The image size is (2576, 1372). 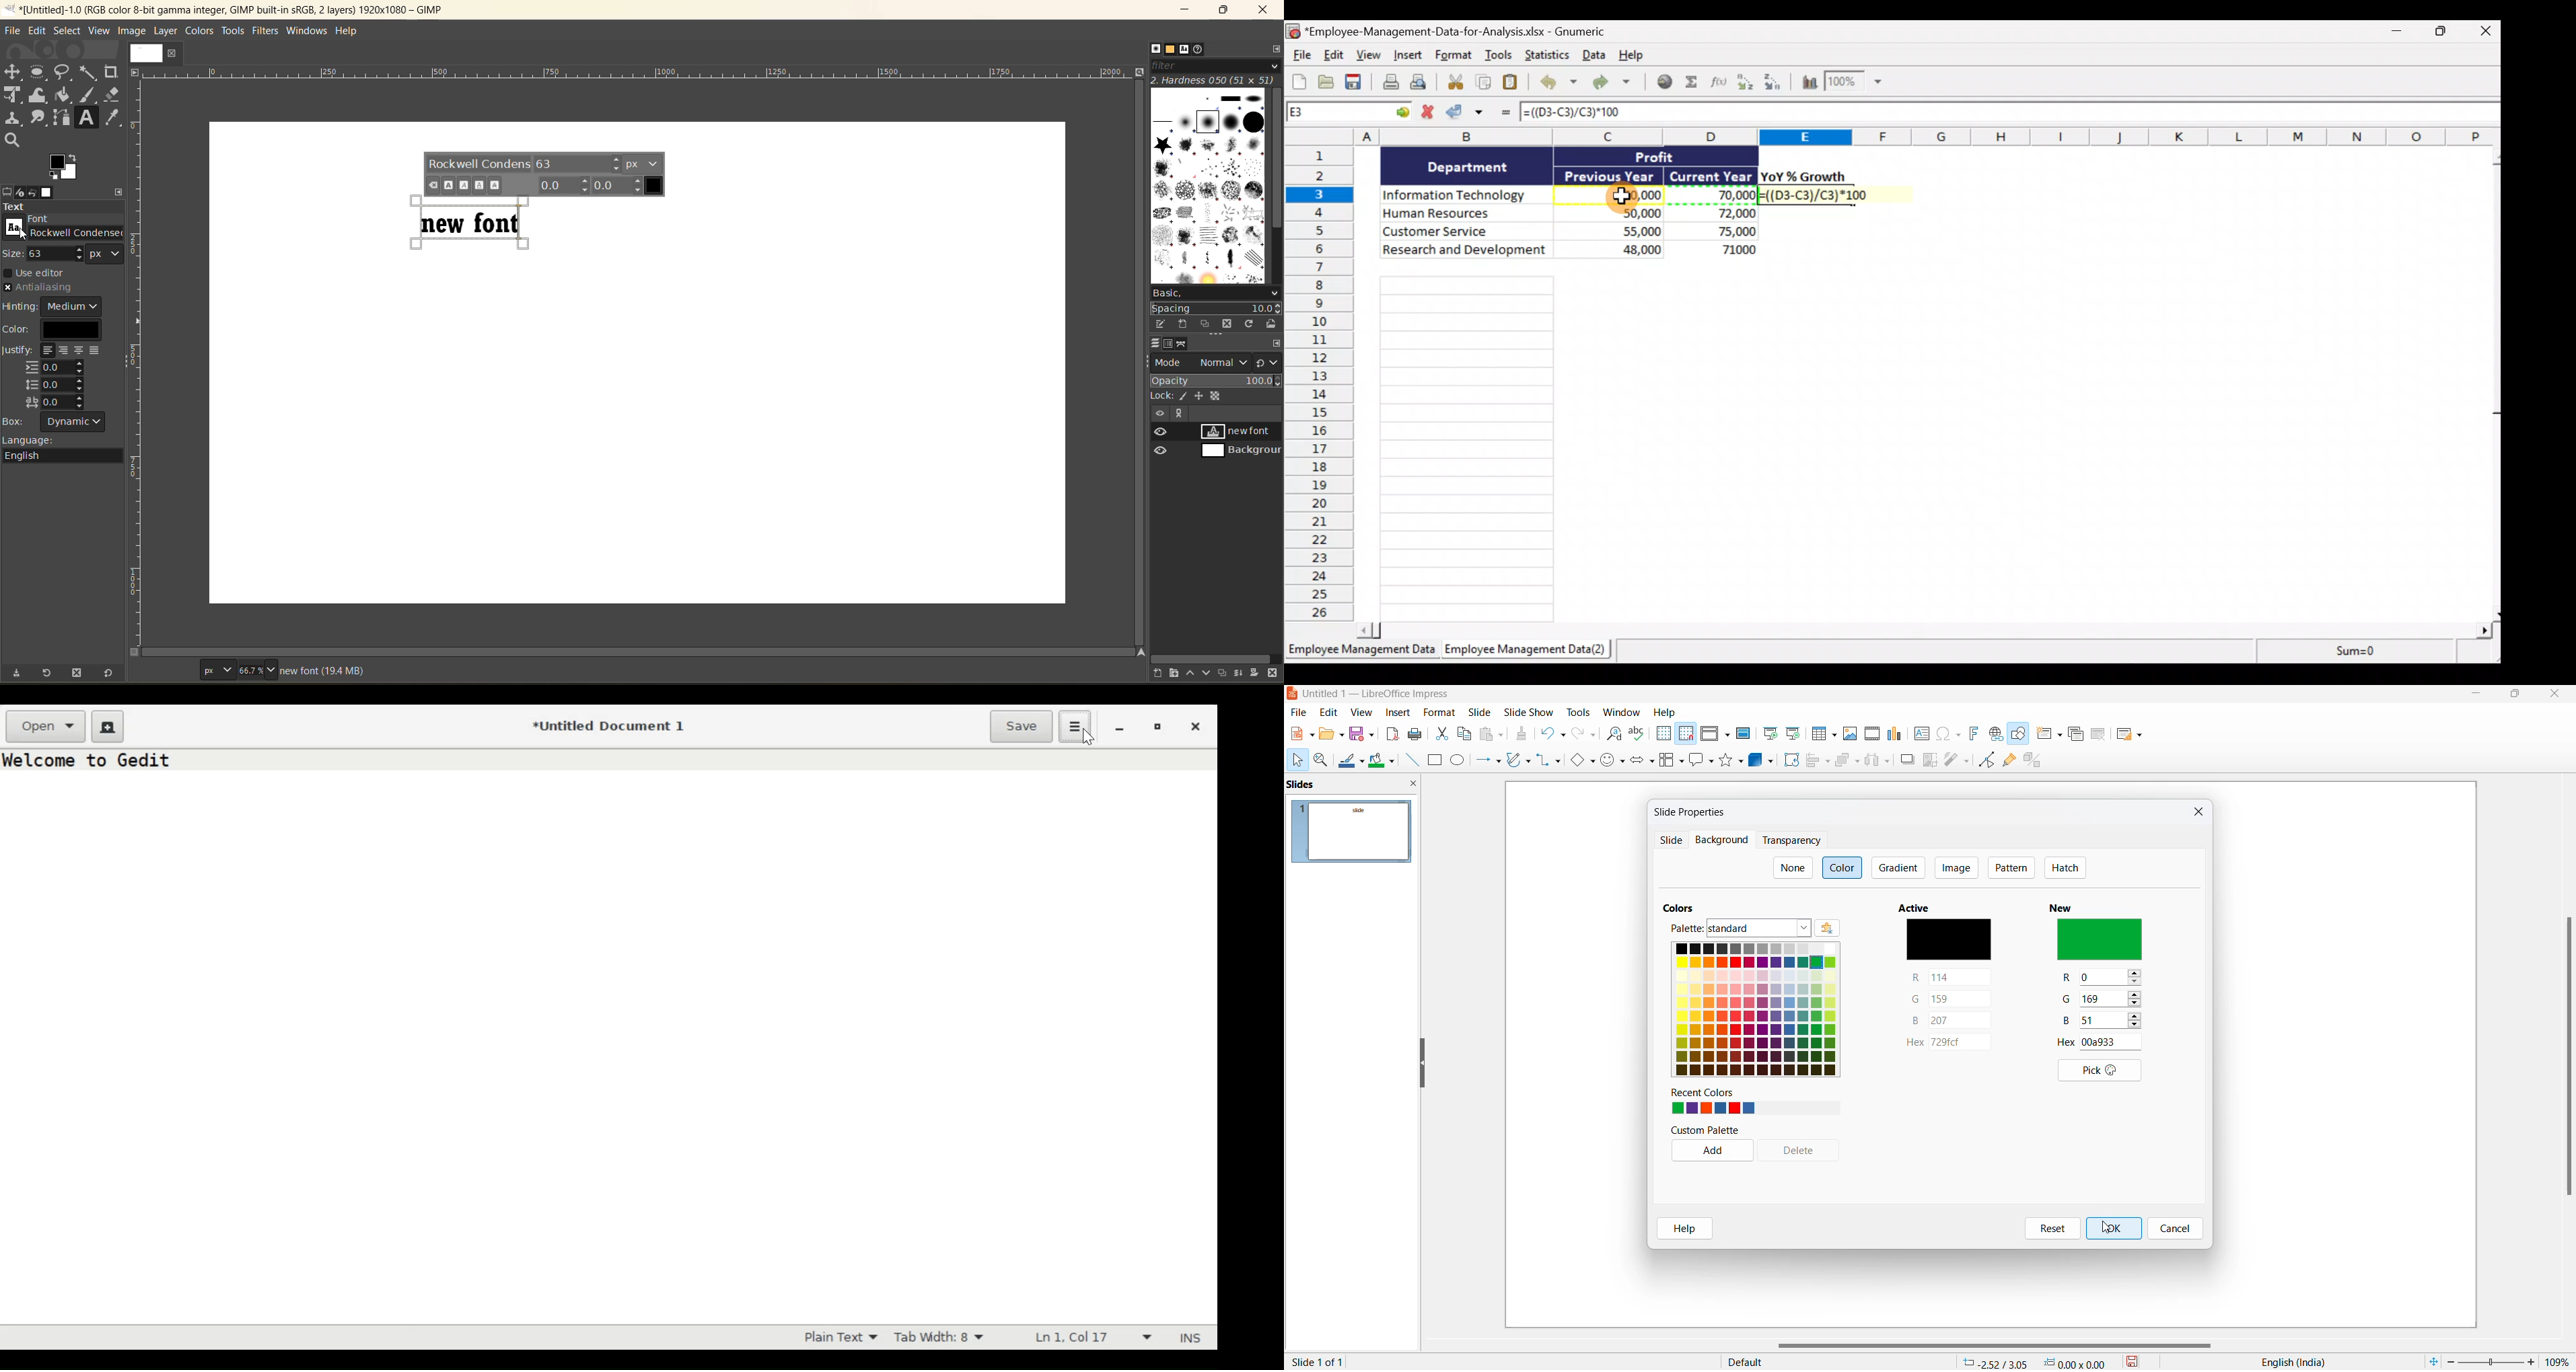 What do you see at coordinates (2065, 869) in the screenshot?
I see `hatch` at bounding box center [2065, 869].